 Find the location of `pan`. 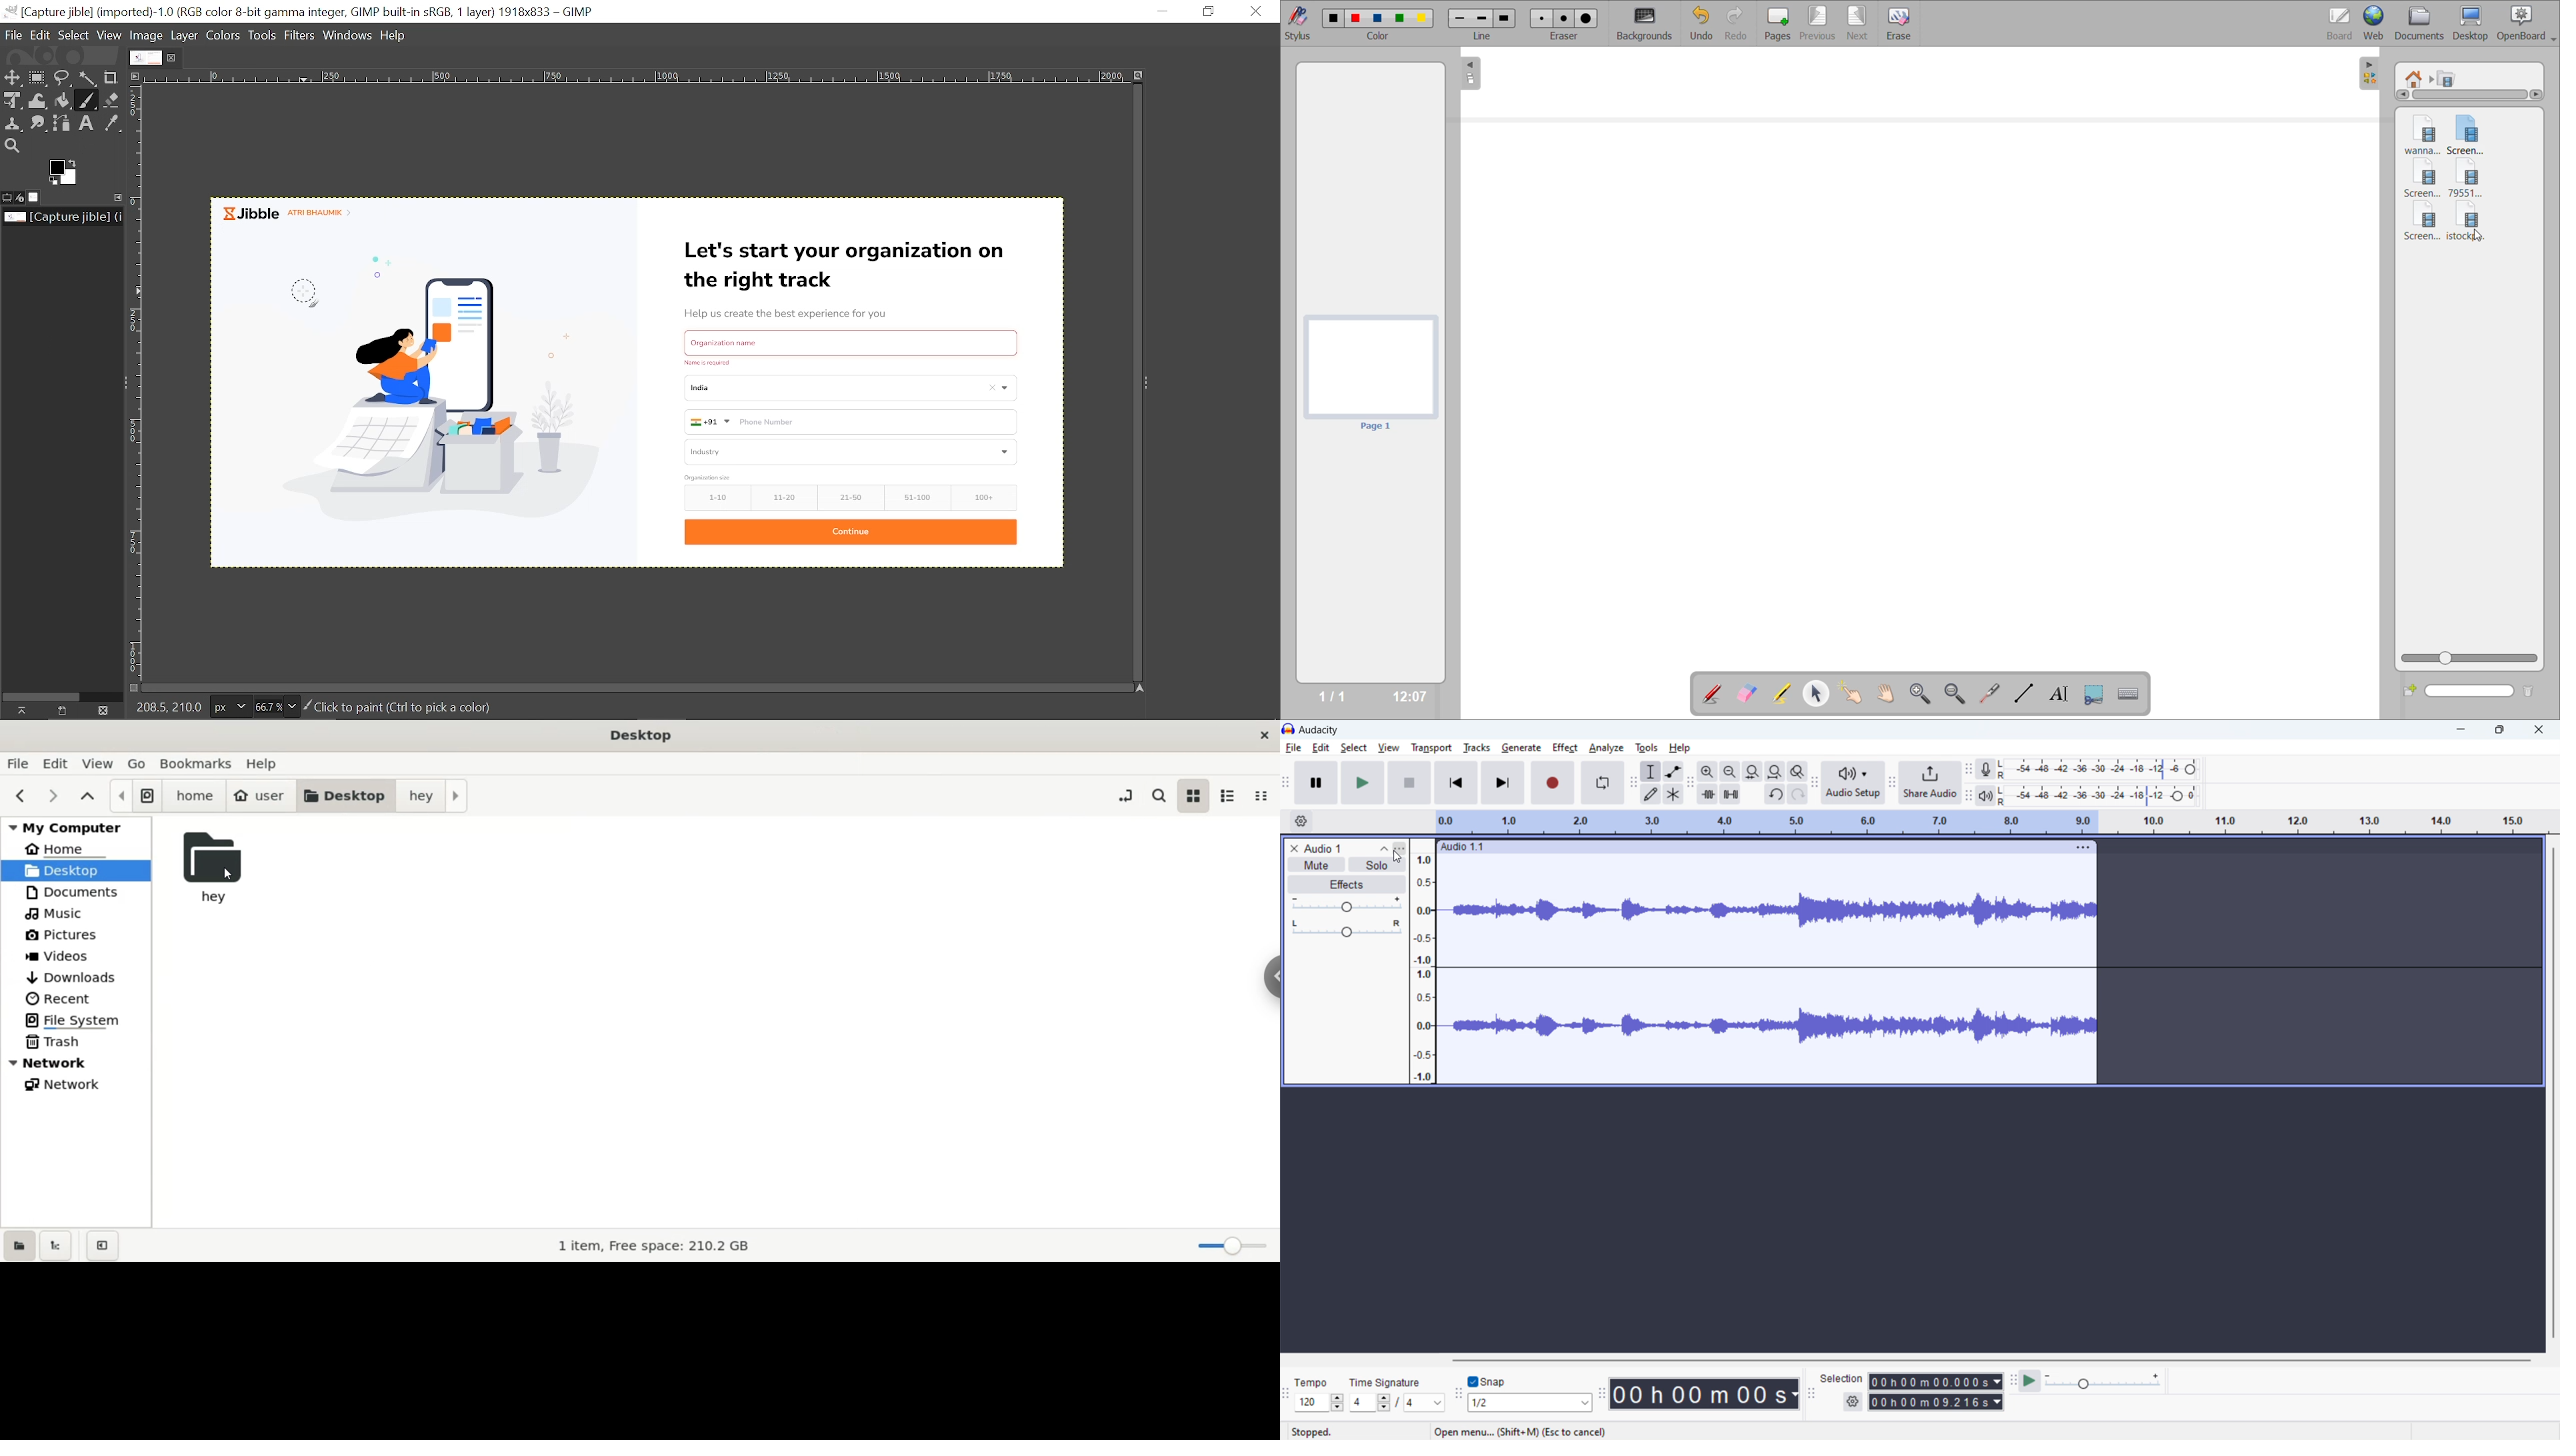

pan is located at coordinates (1345, 929).